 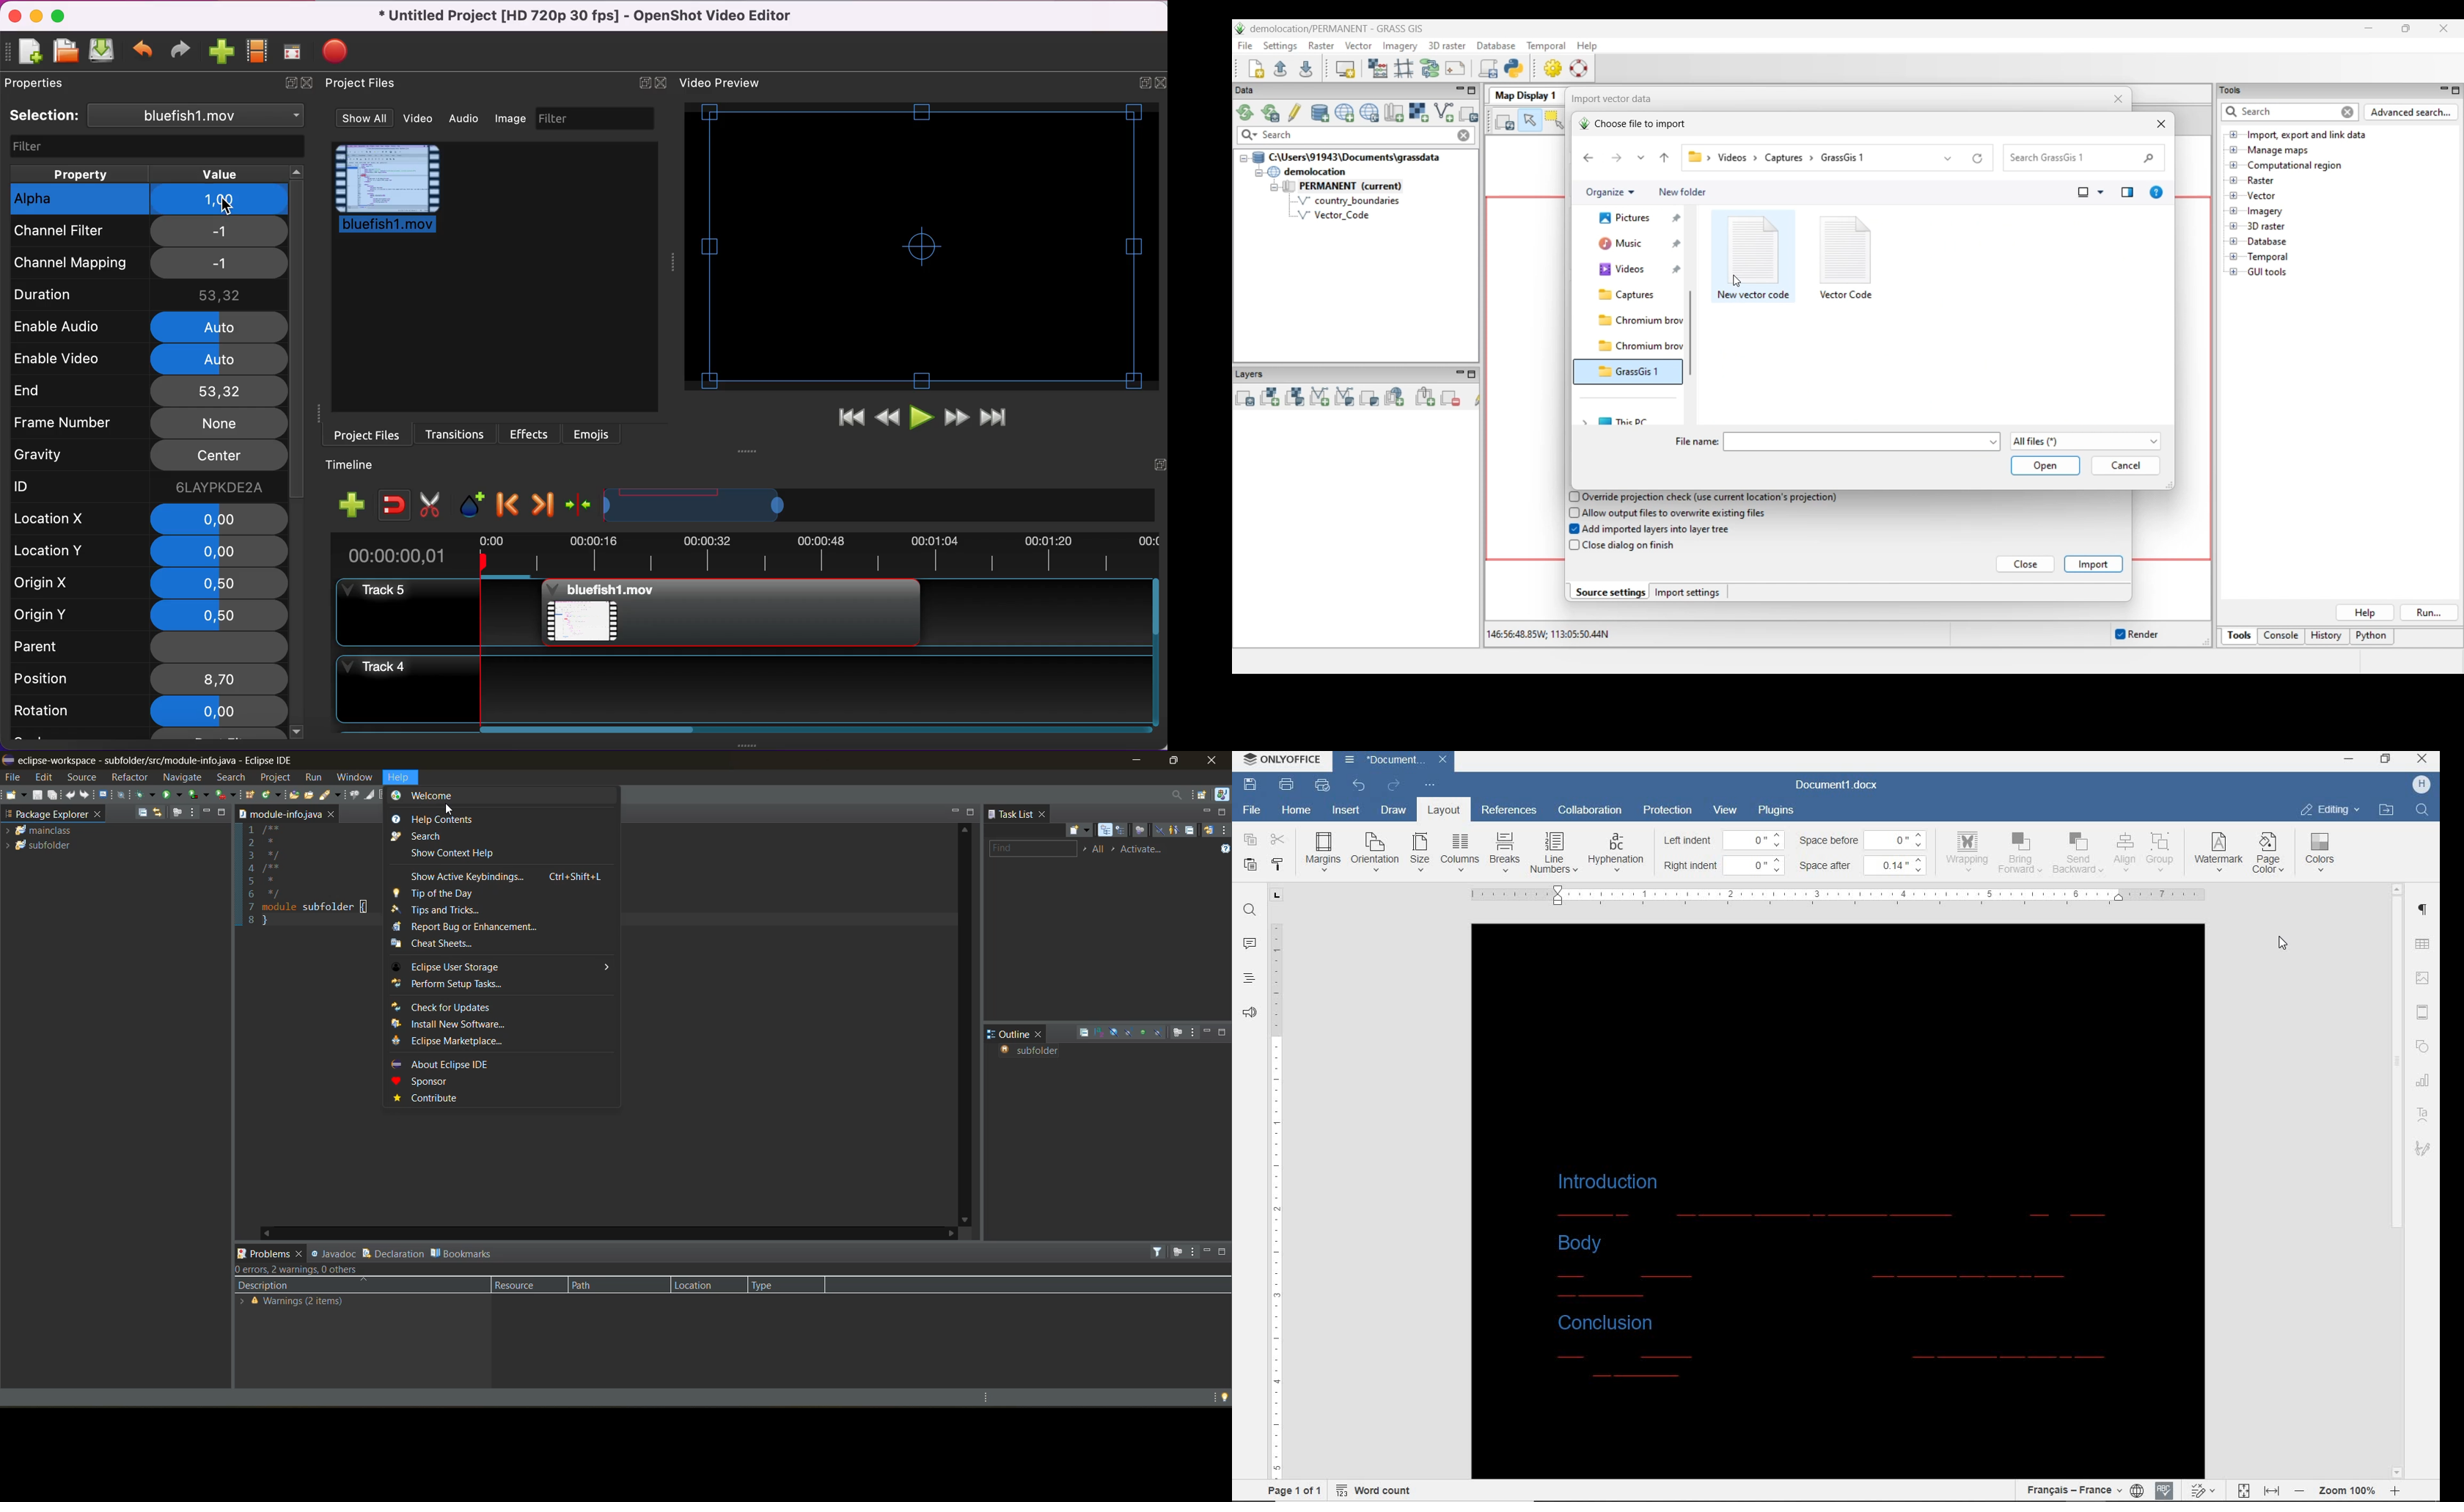 What do you see at coordinates (1969, 852) in the screenshot?
I see `wrapping` at bounding box center [1969, 852].